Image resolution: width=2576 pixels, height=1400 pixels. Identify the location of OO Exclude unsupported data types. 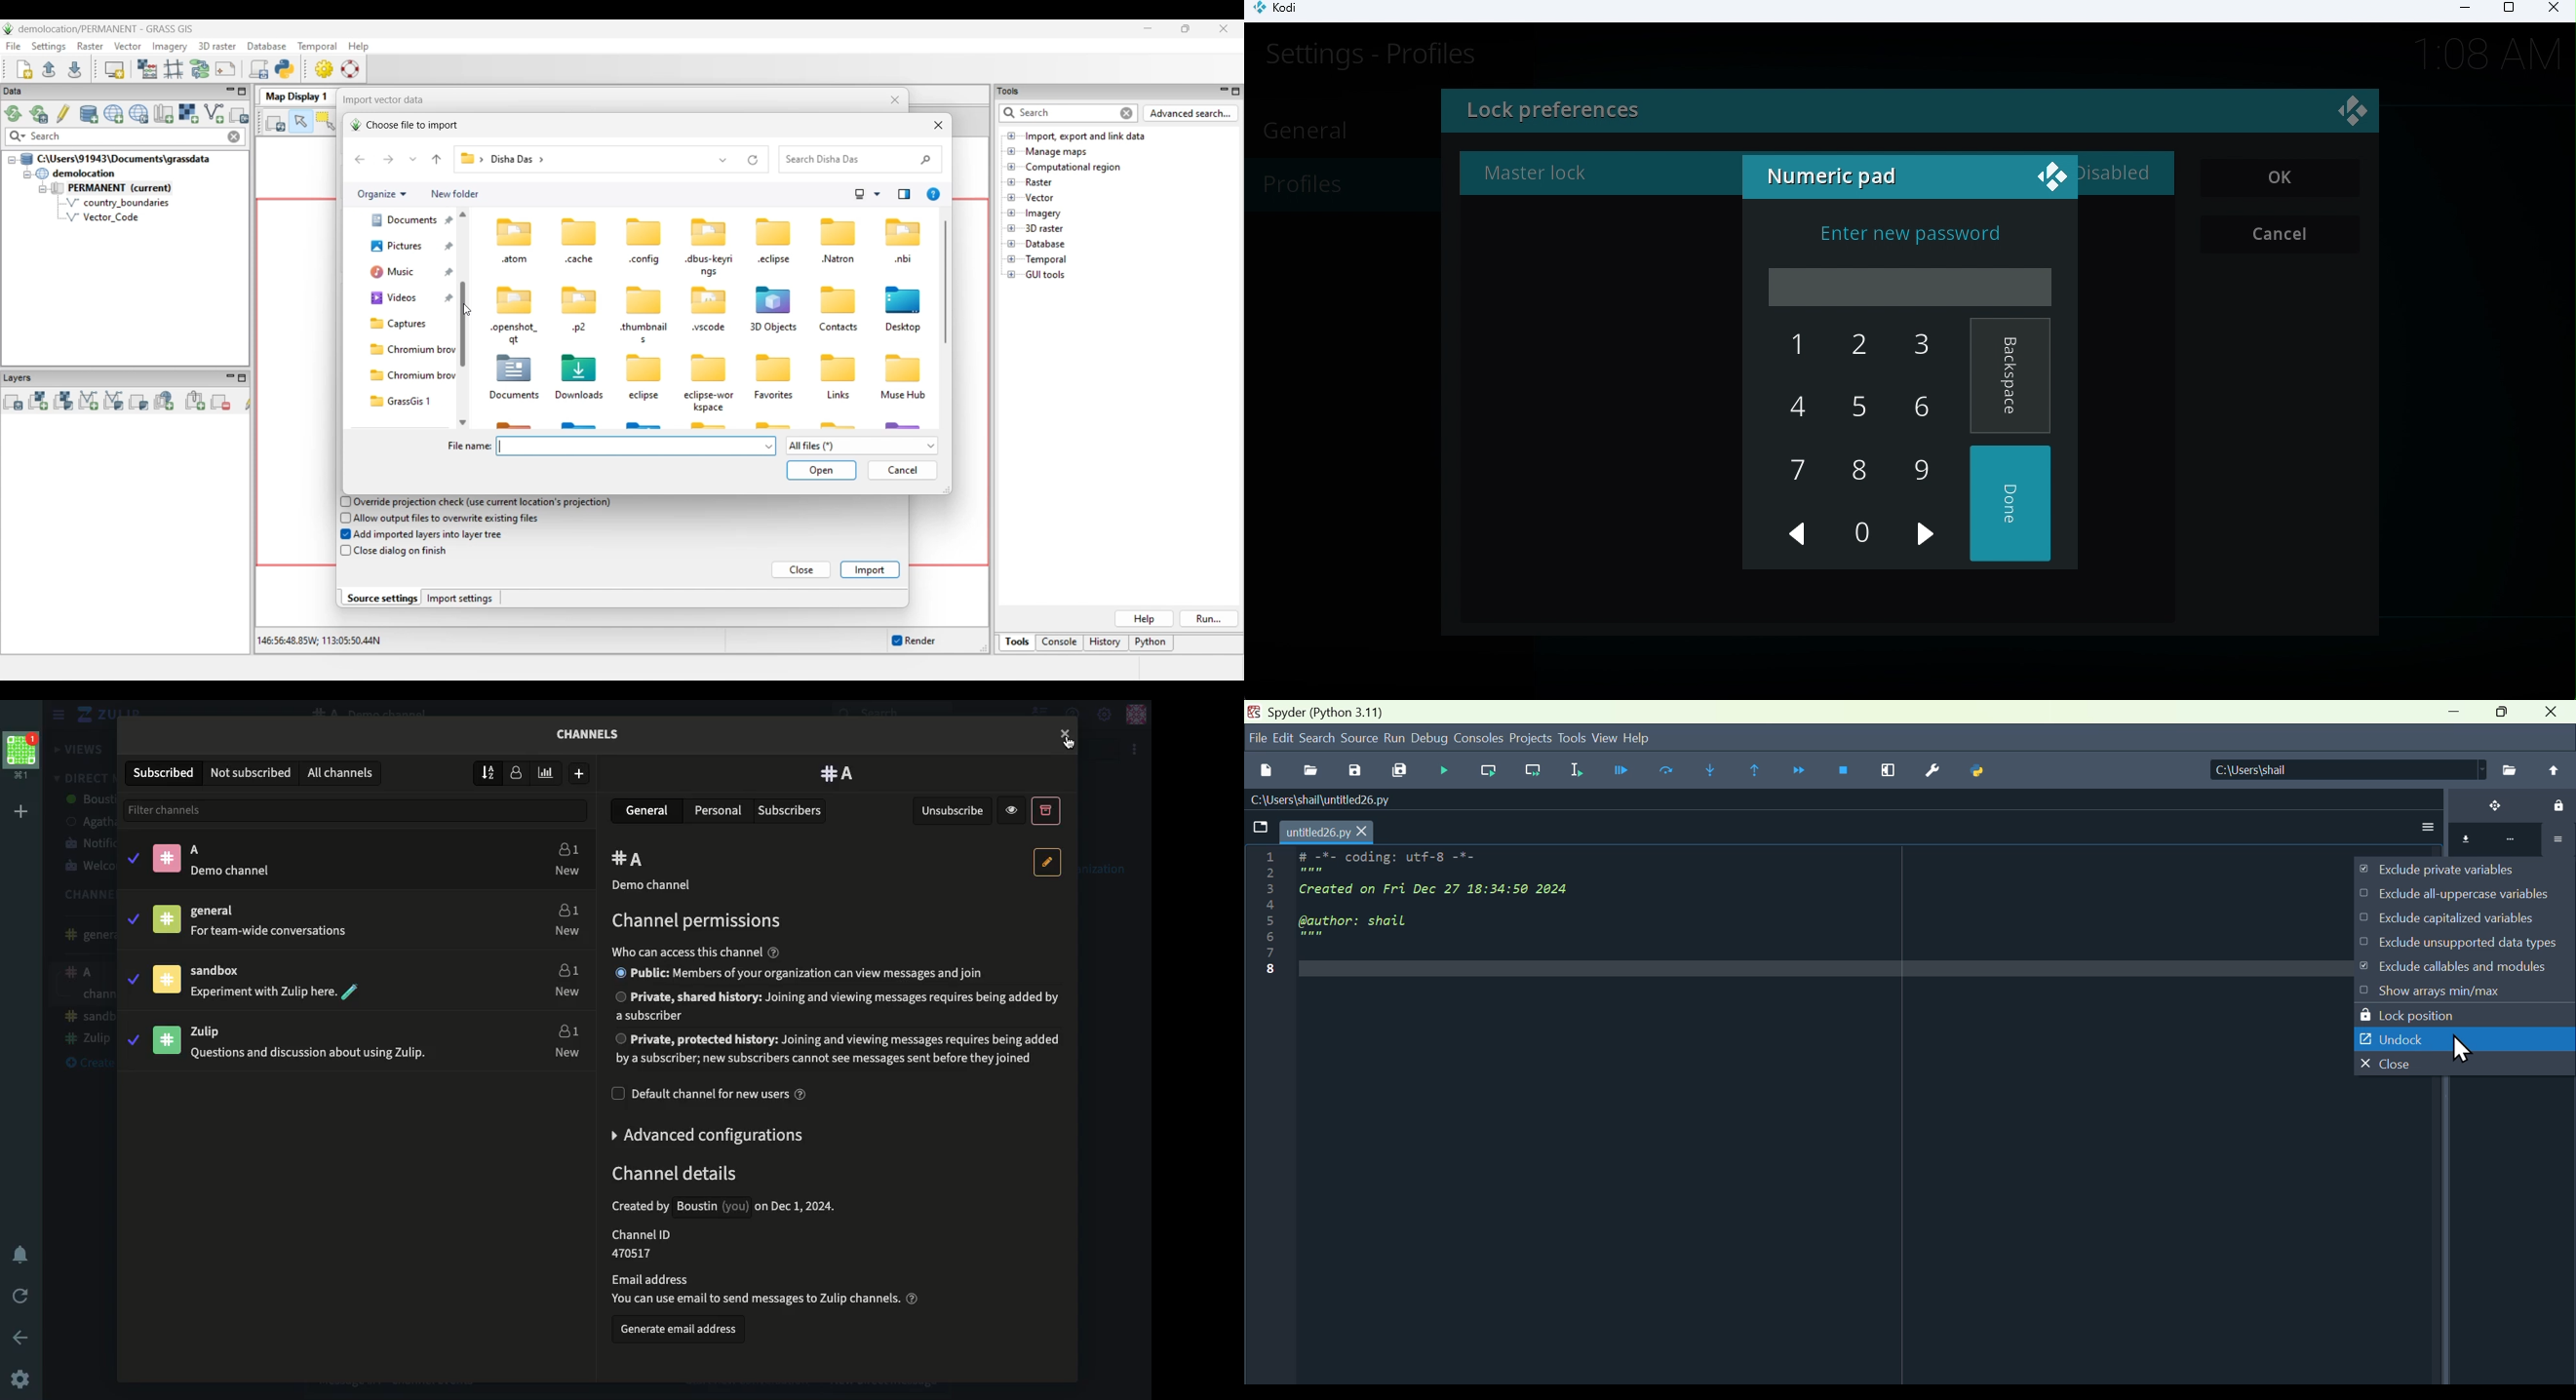
(2462, 939).